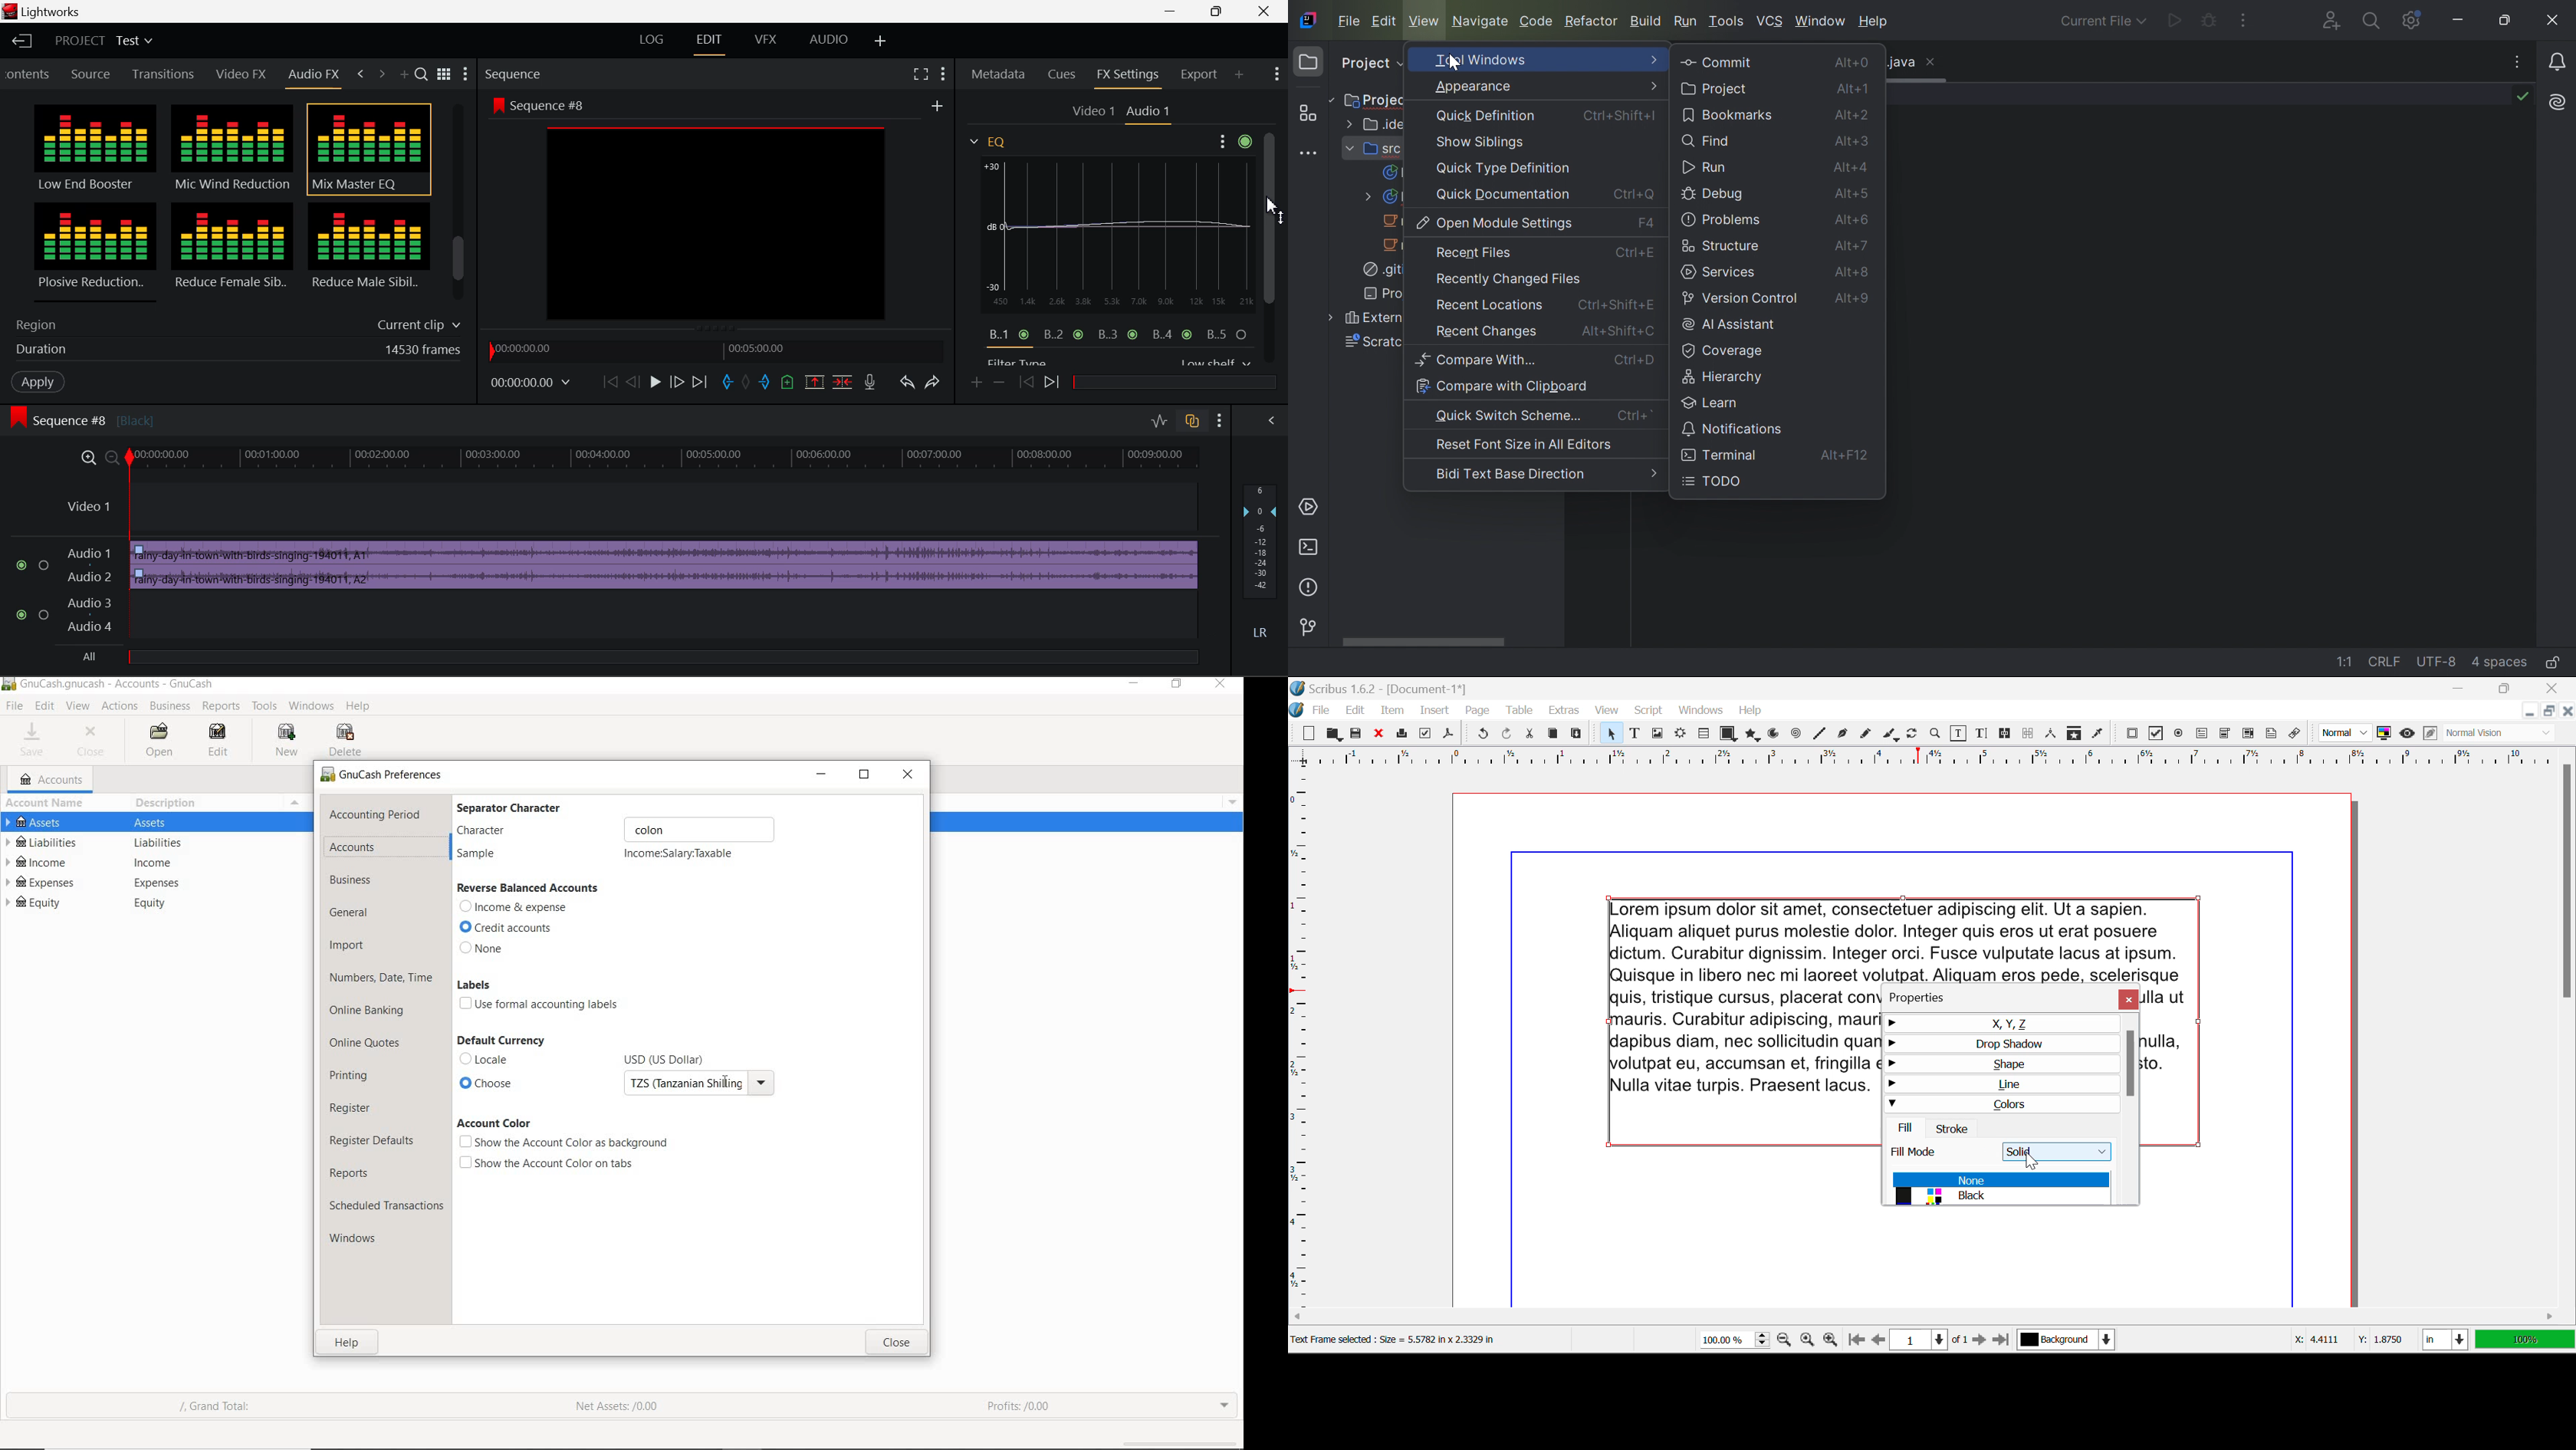  I want to click on Scroll Bar, so click(2133, 1109).